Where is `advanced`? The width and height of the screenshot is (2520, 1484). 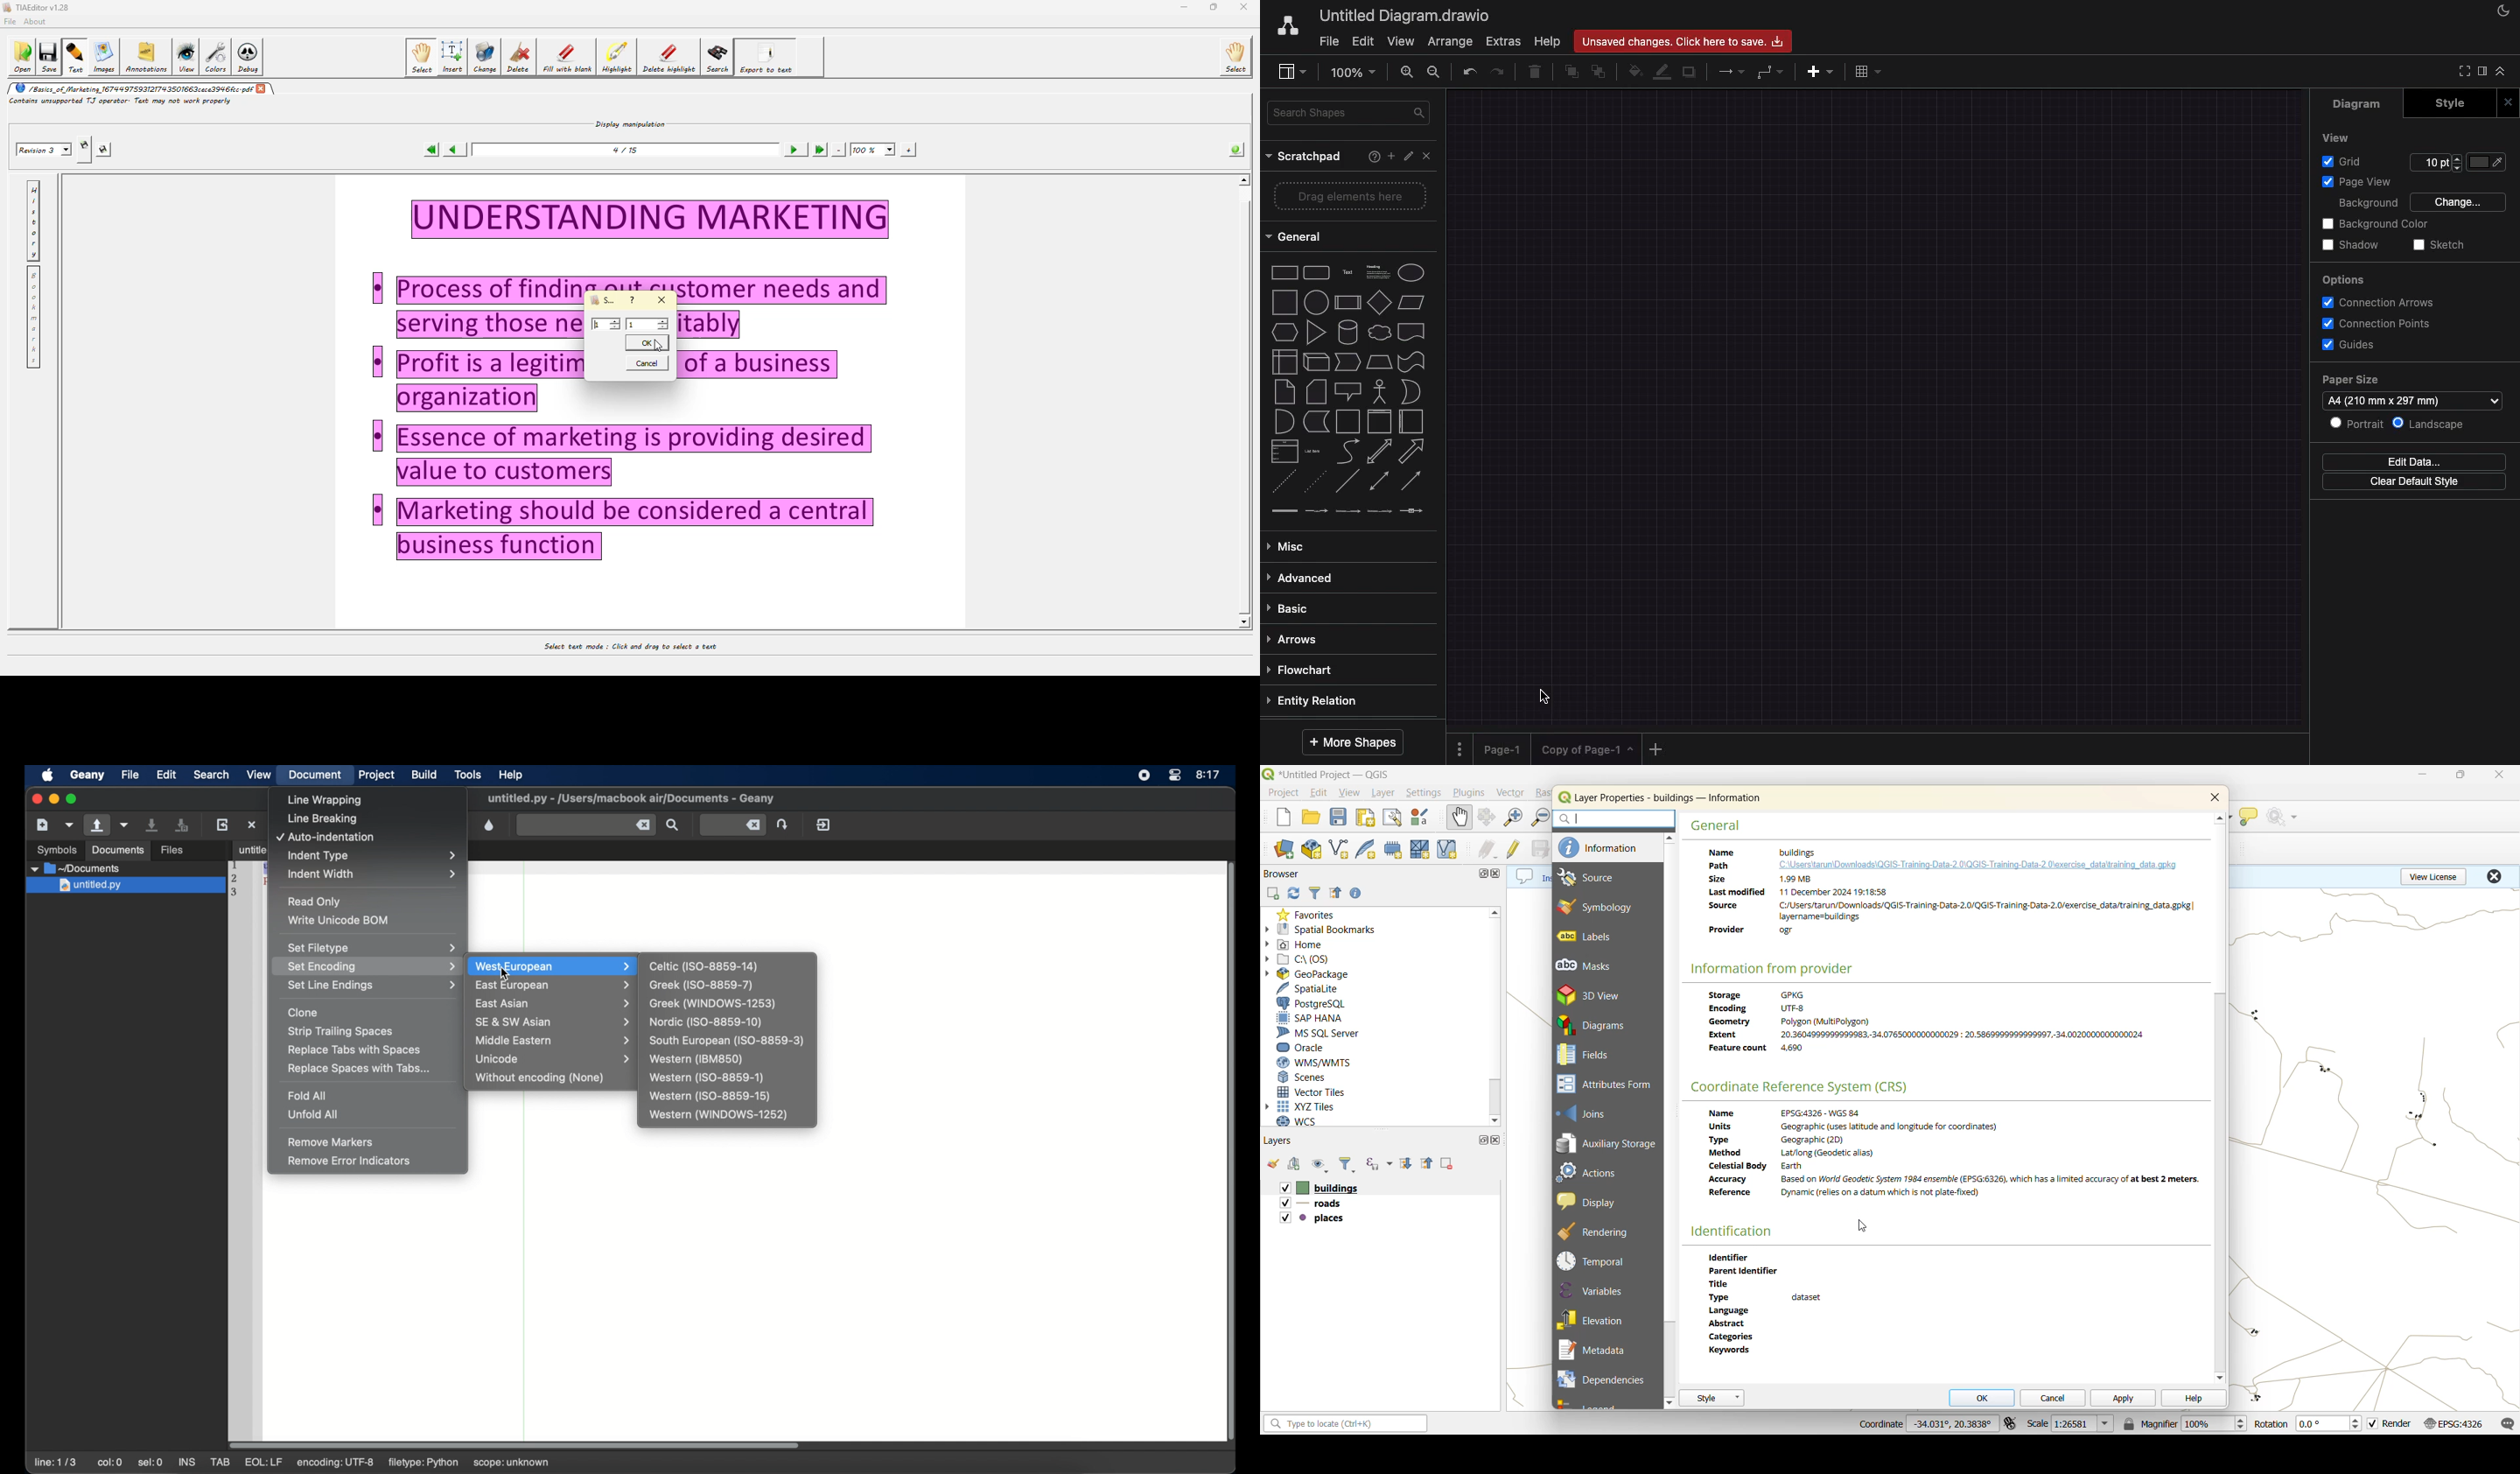 advanced is located at coordinates (1305, 579).